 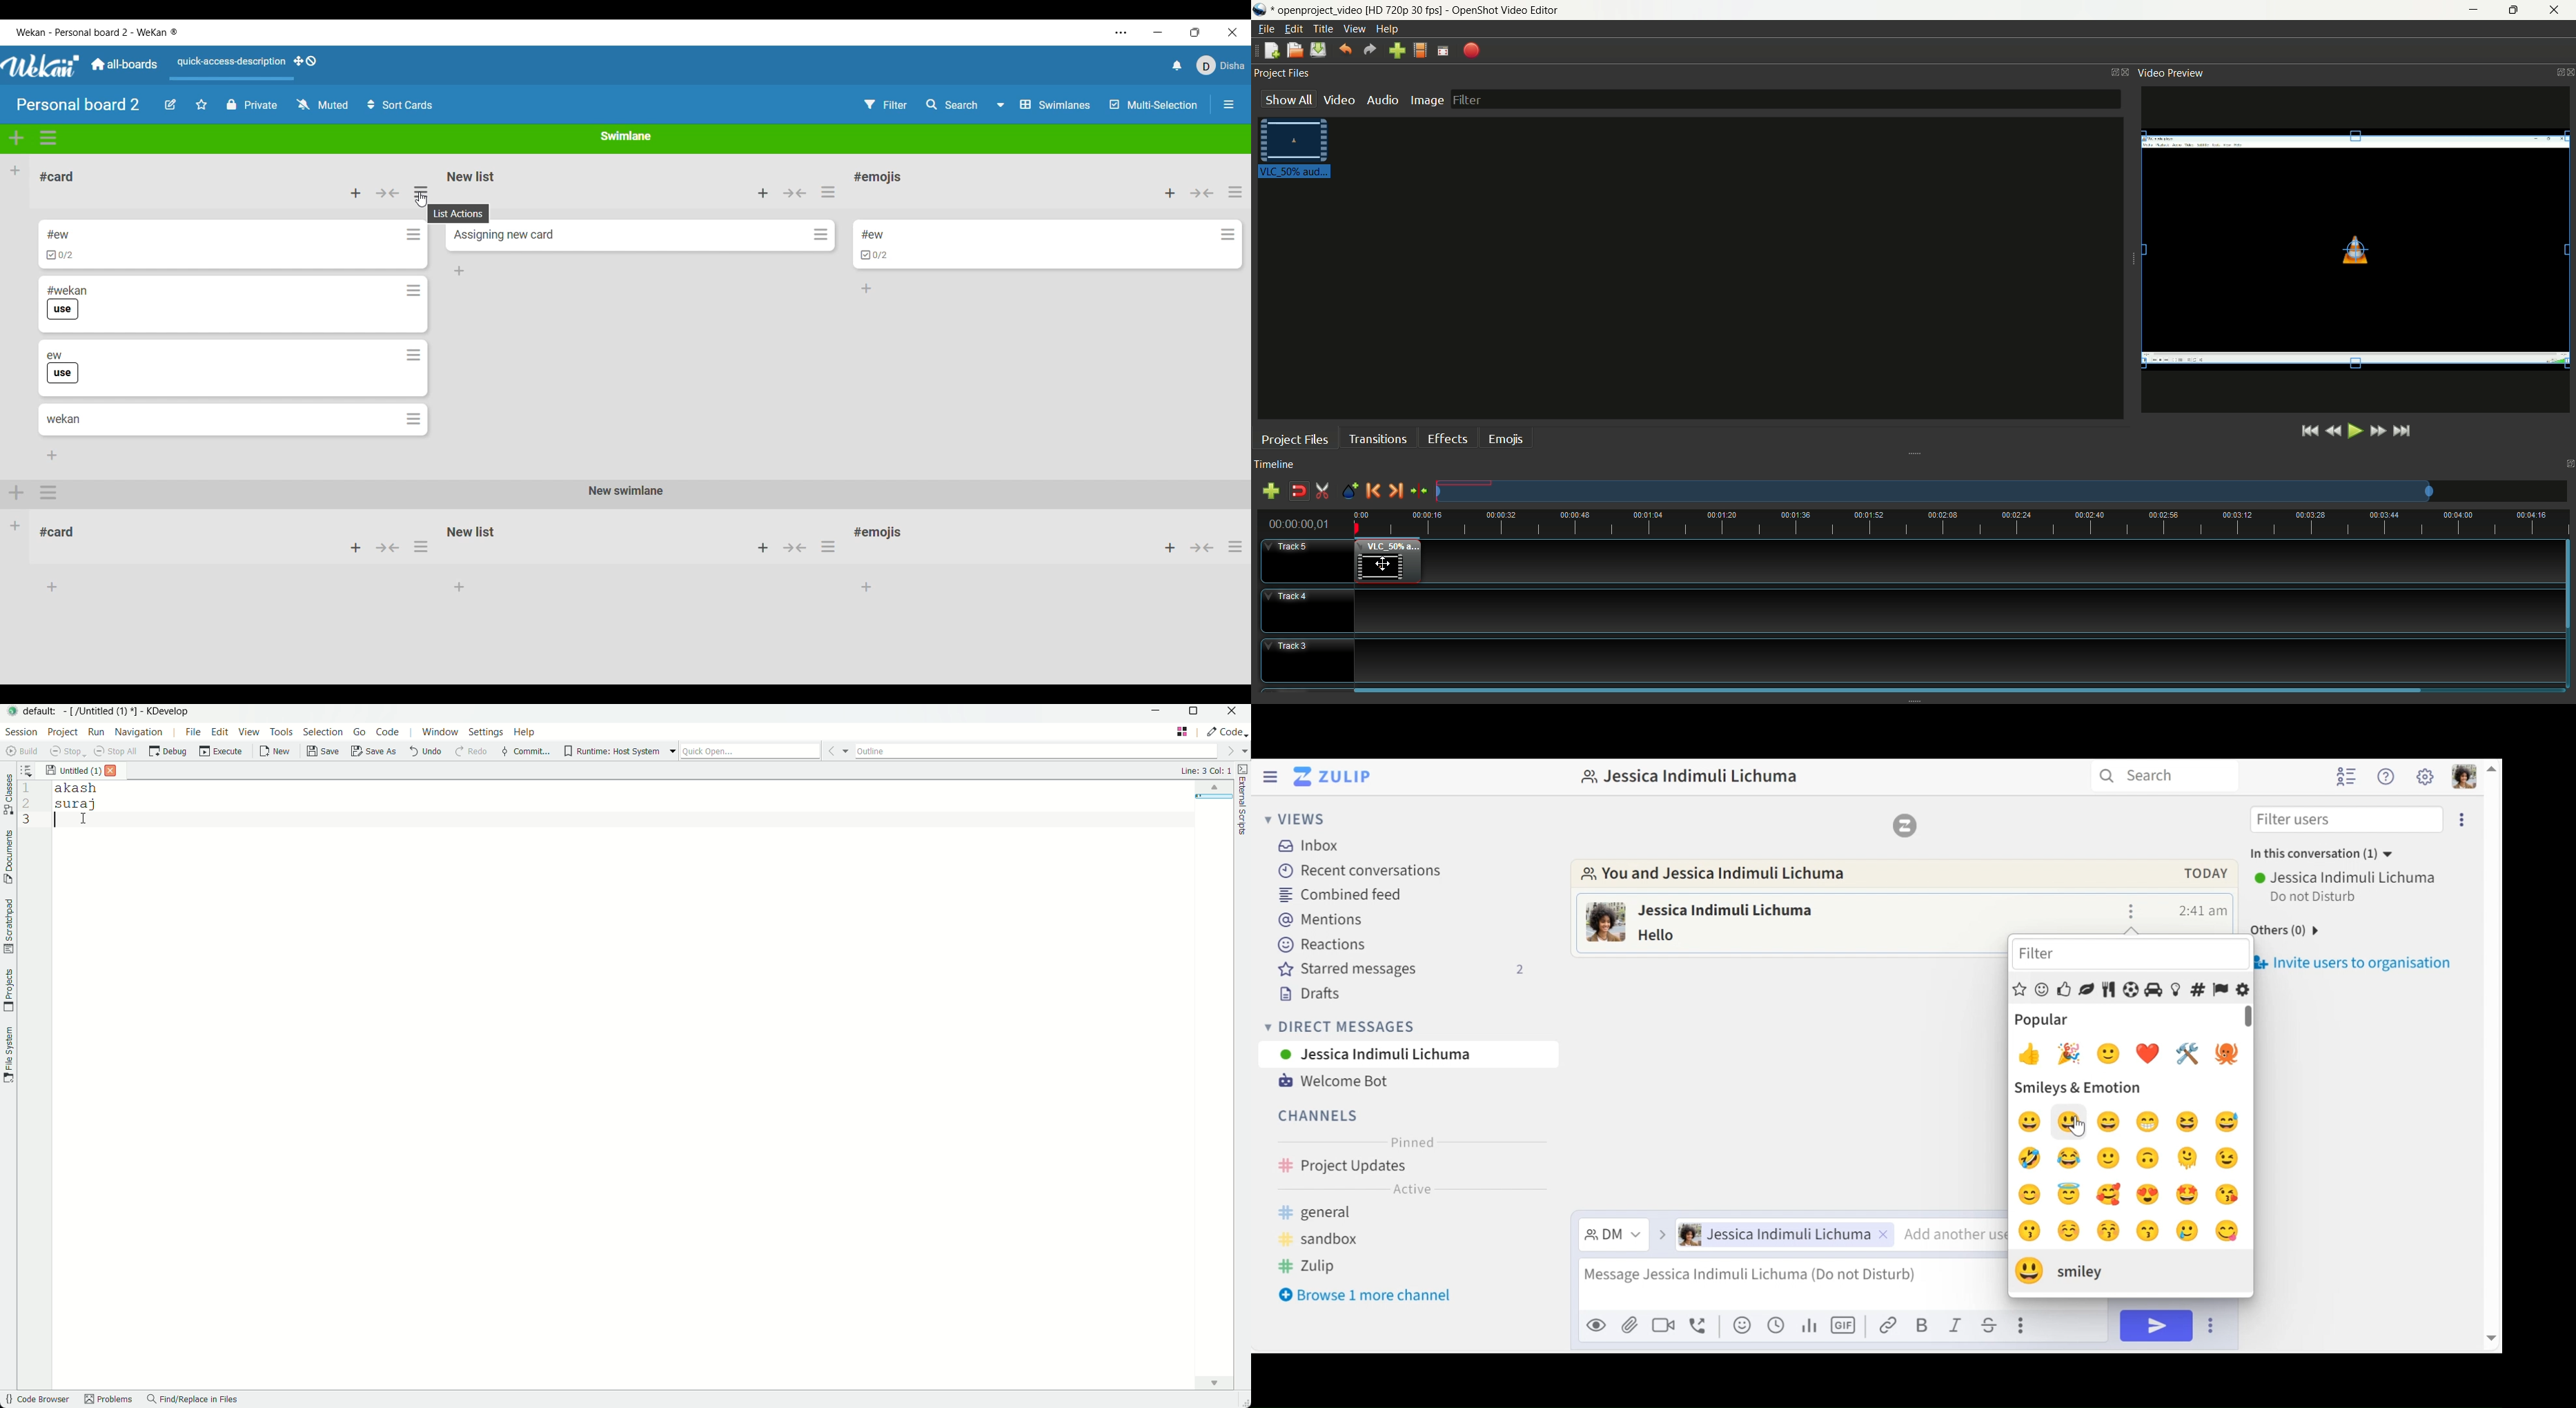 I want to click on User, so click(x=2347, y=878).